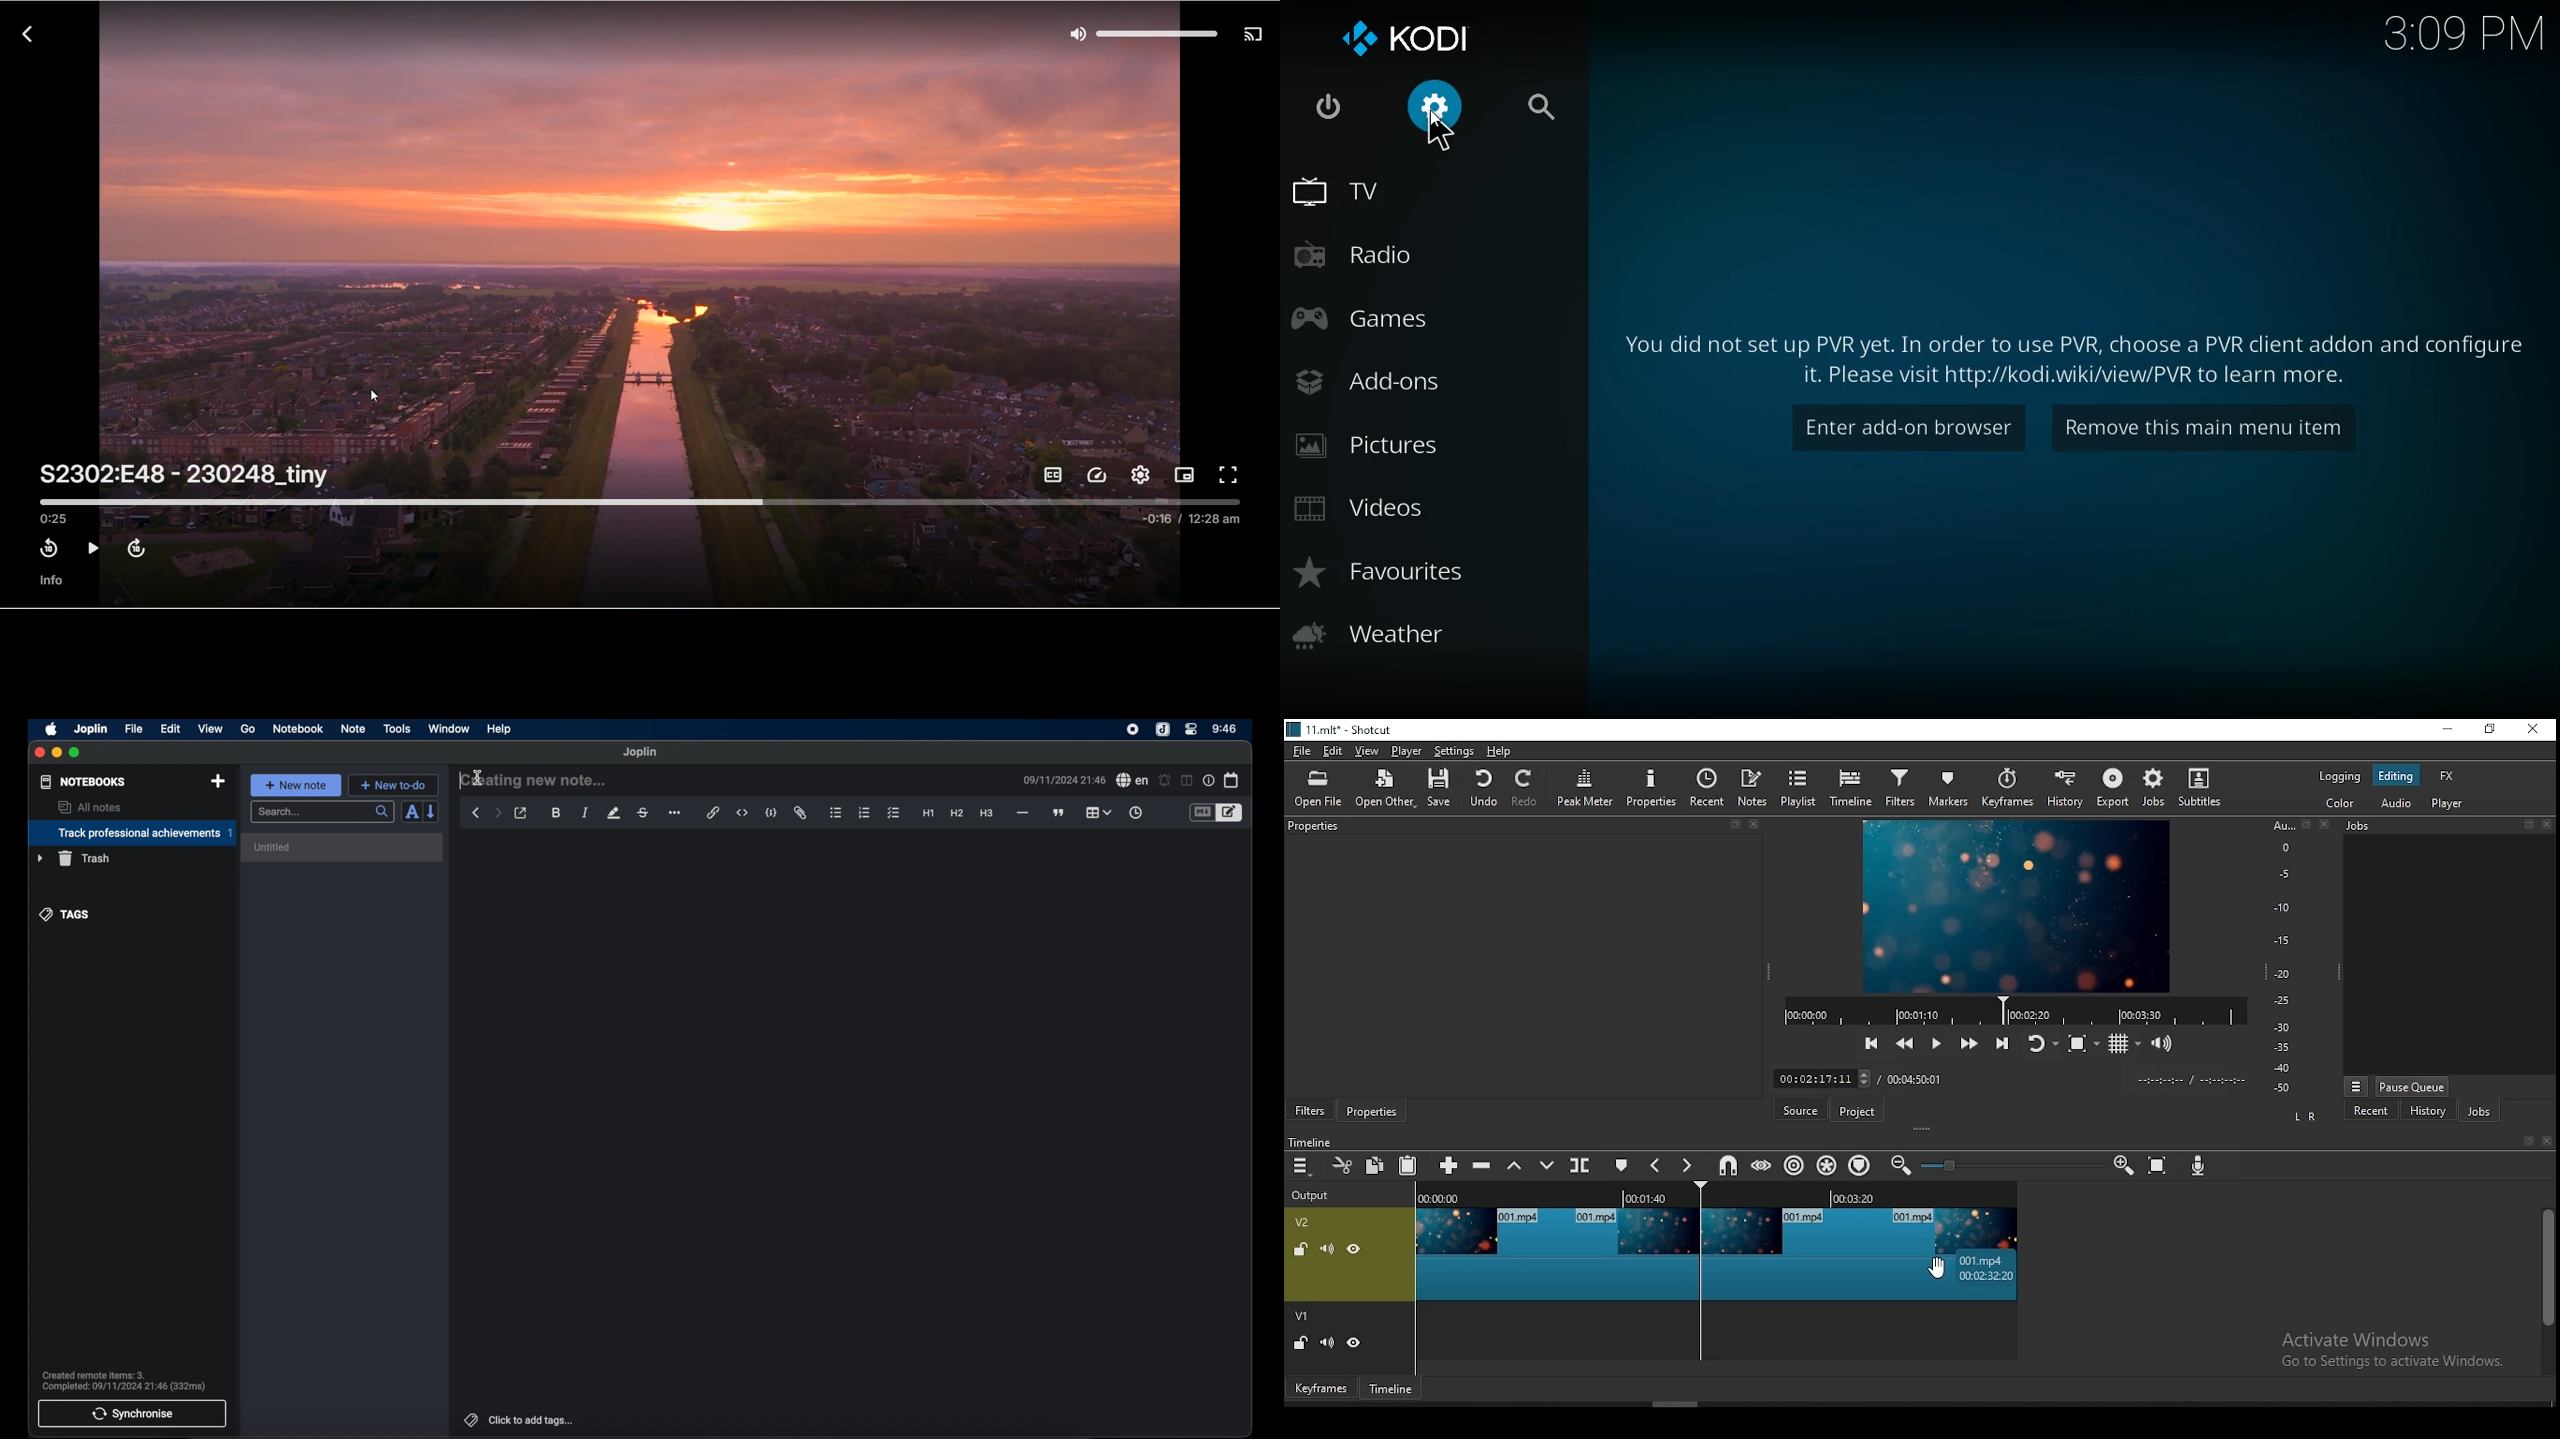 Image resolution: width=2576 pixels, height=1456 pixels. What do you see at coordinates (76, 753) in the screenshot?
I see `maximize` at bounding box center [76, 753].